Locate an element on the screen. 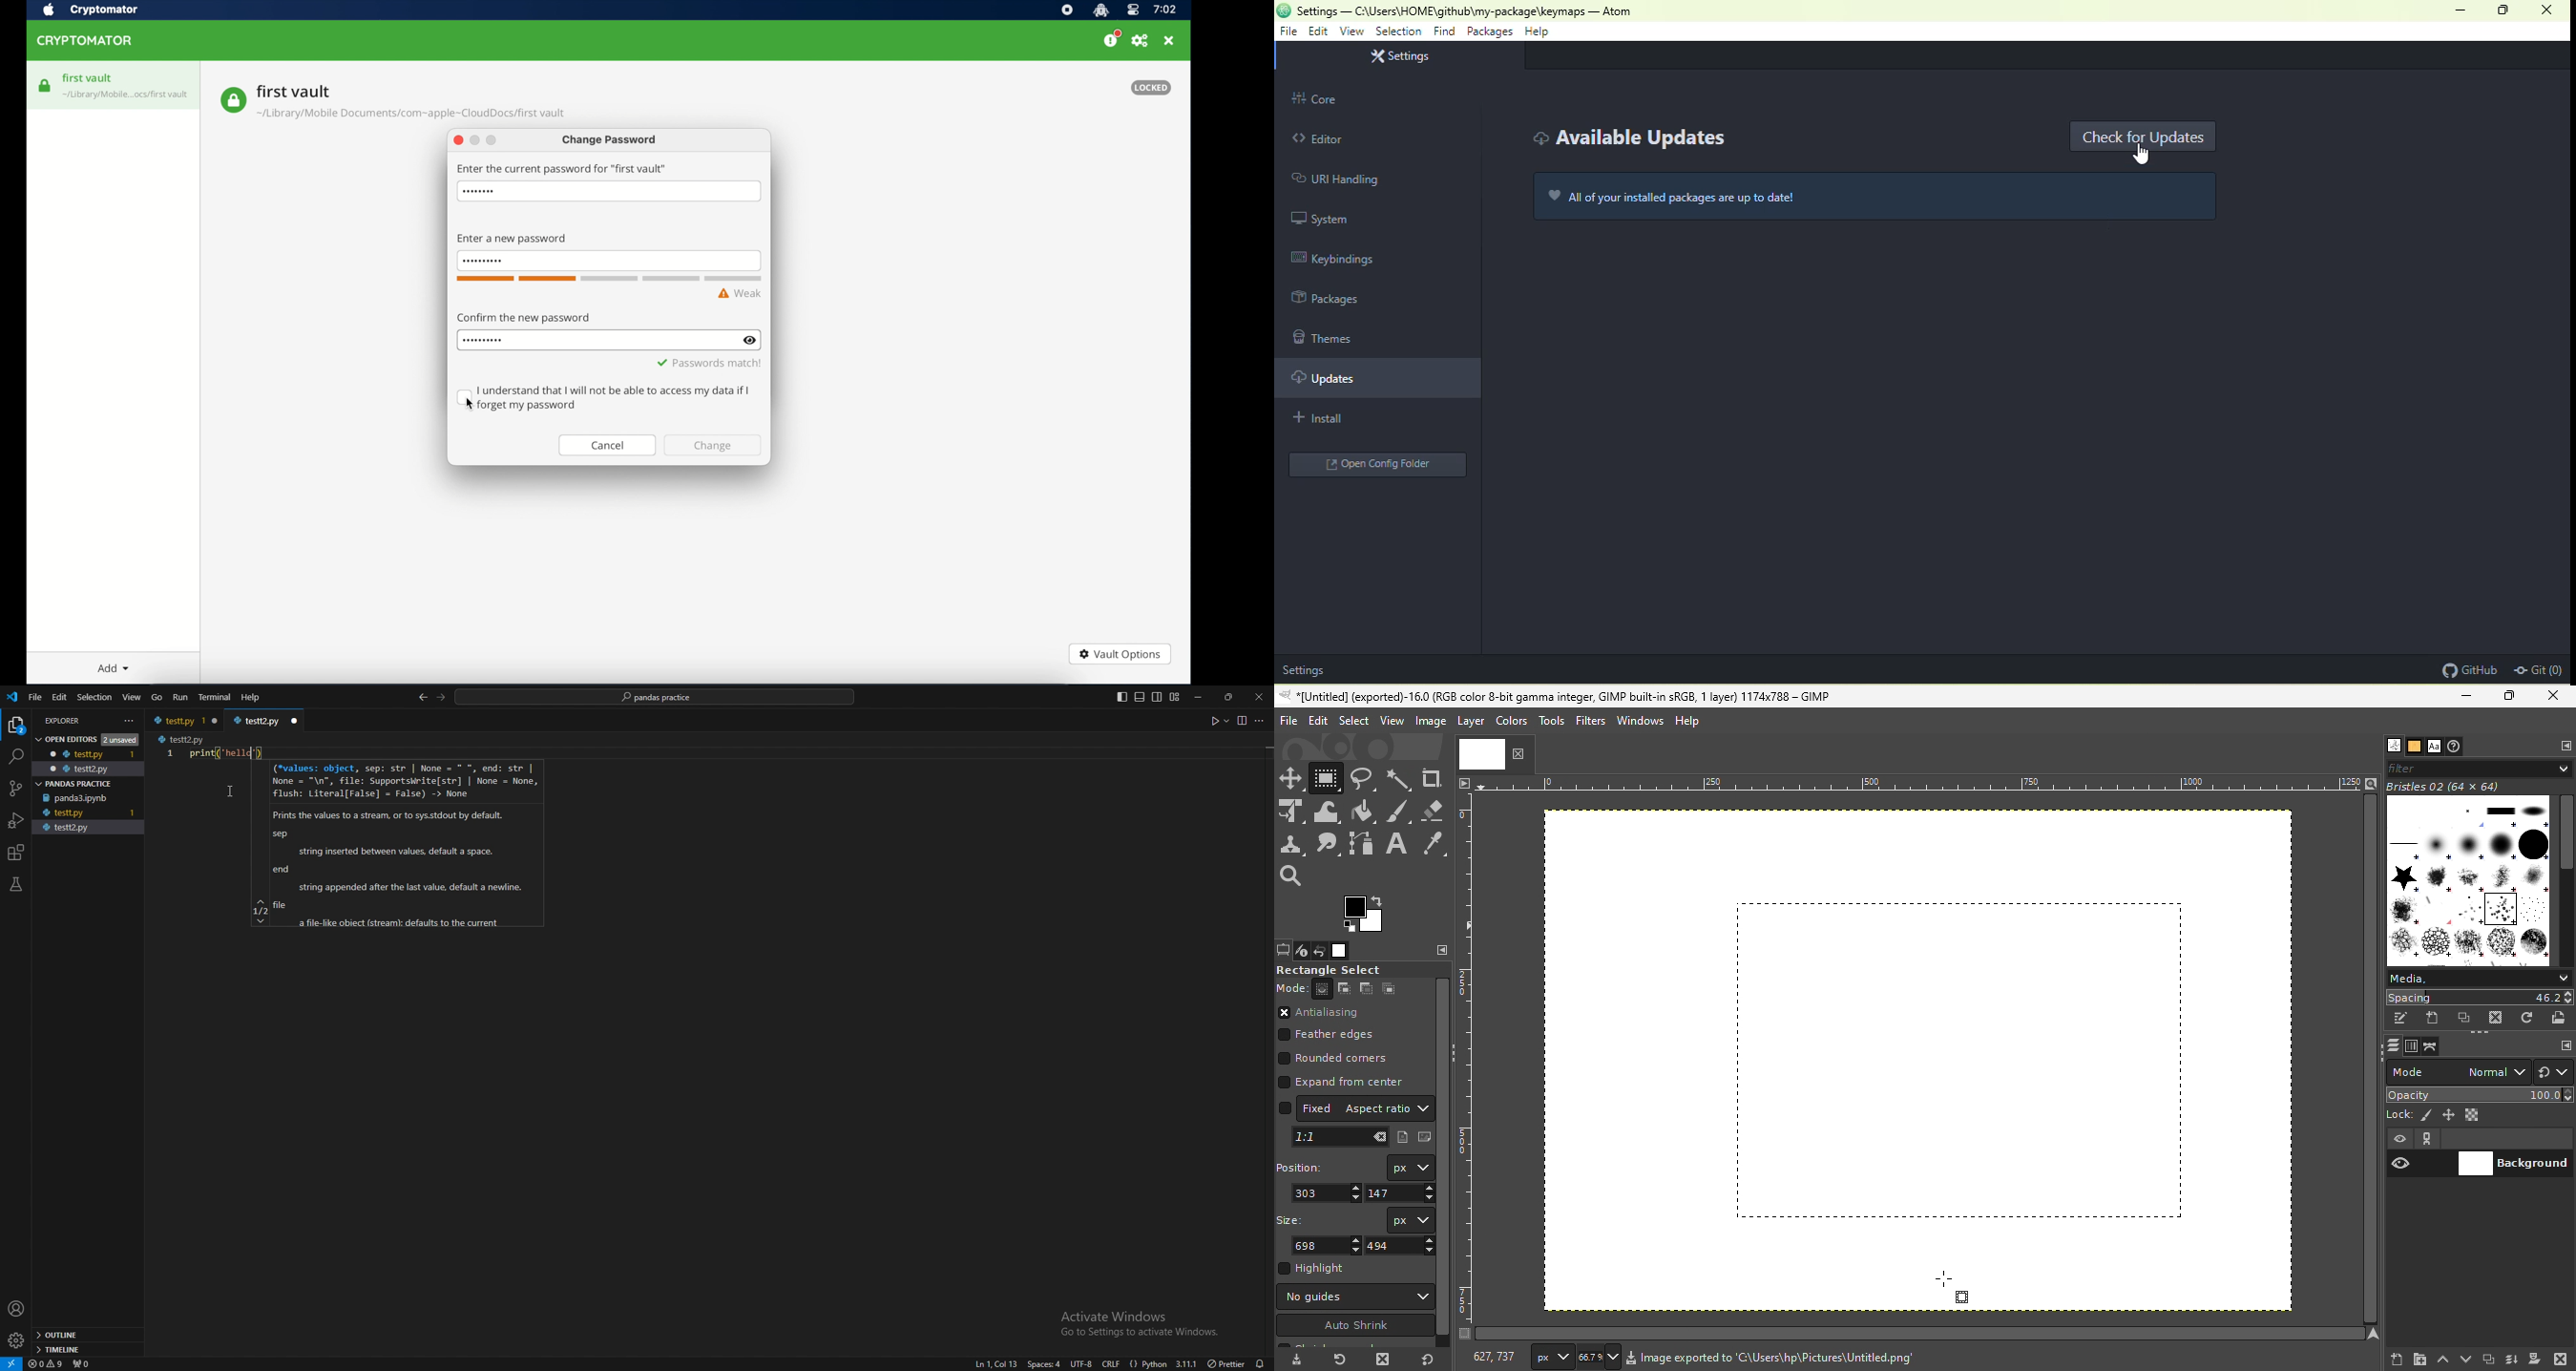 The width and height of the screenshot is (2576, 1372). settings is located at coordinates (17, 1340).